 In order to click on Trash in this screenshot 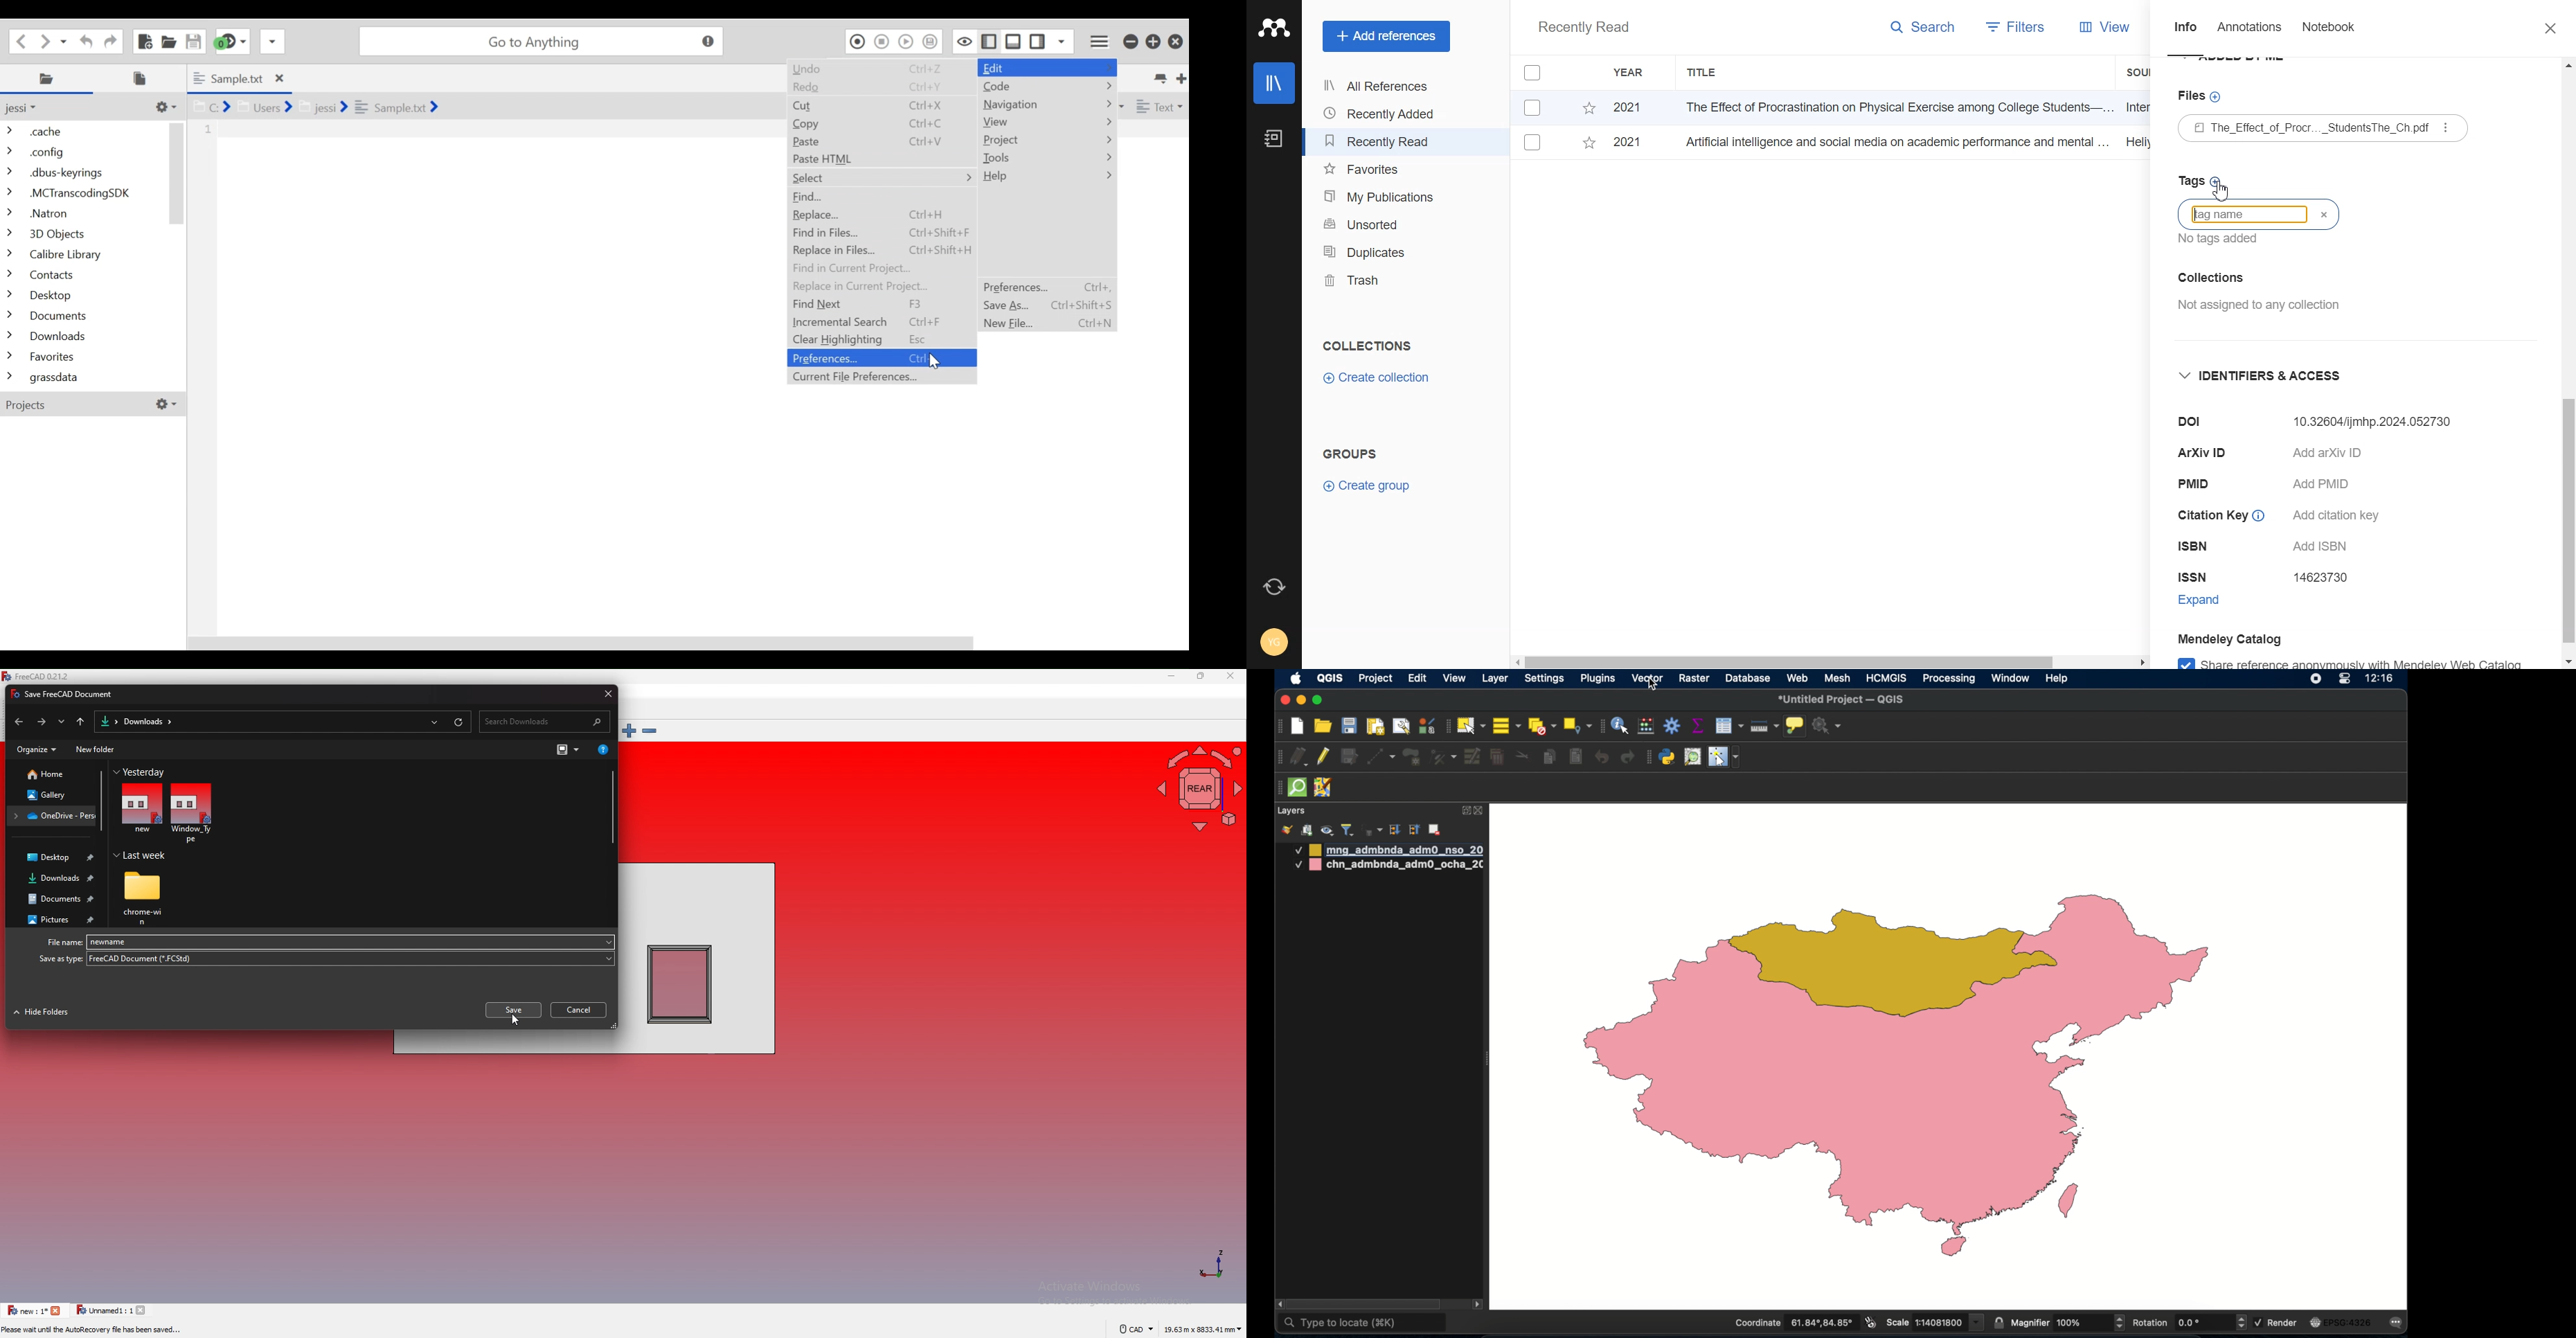, I will do `click(1382, 280)`.